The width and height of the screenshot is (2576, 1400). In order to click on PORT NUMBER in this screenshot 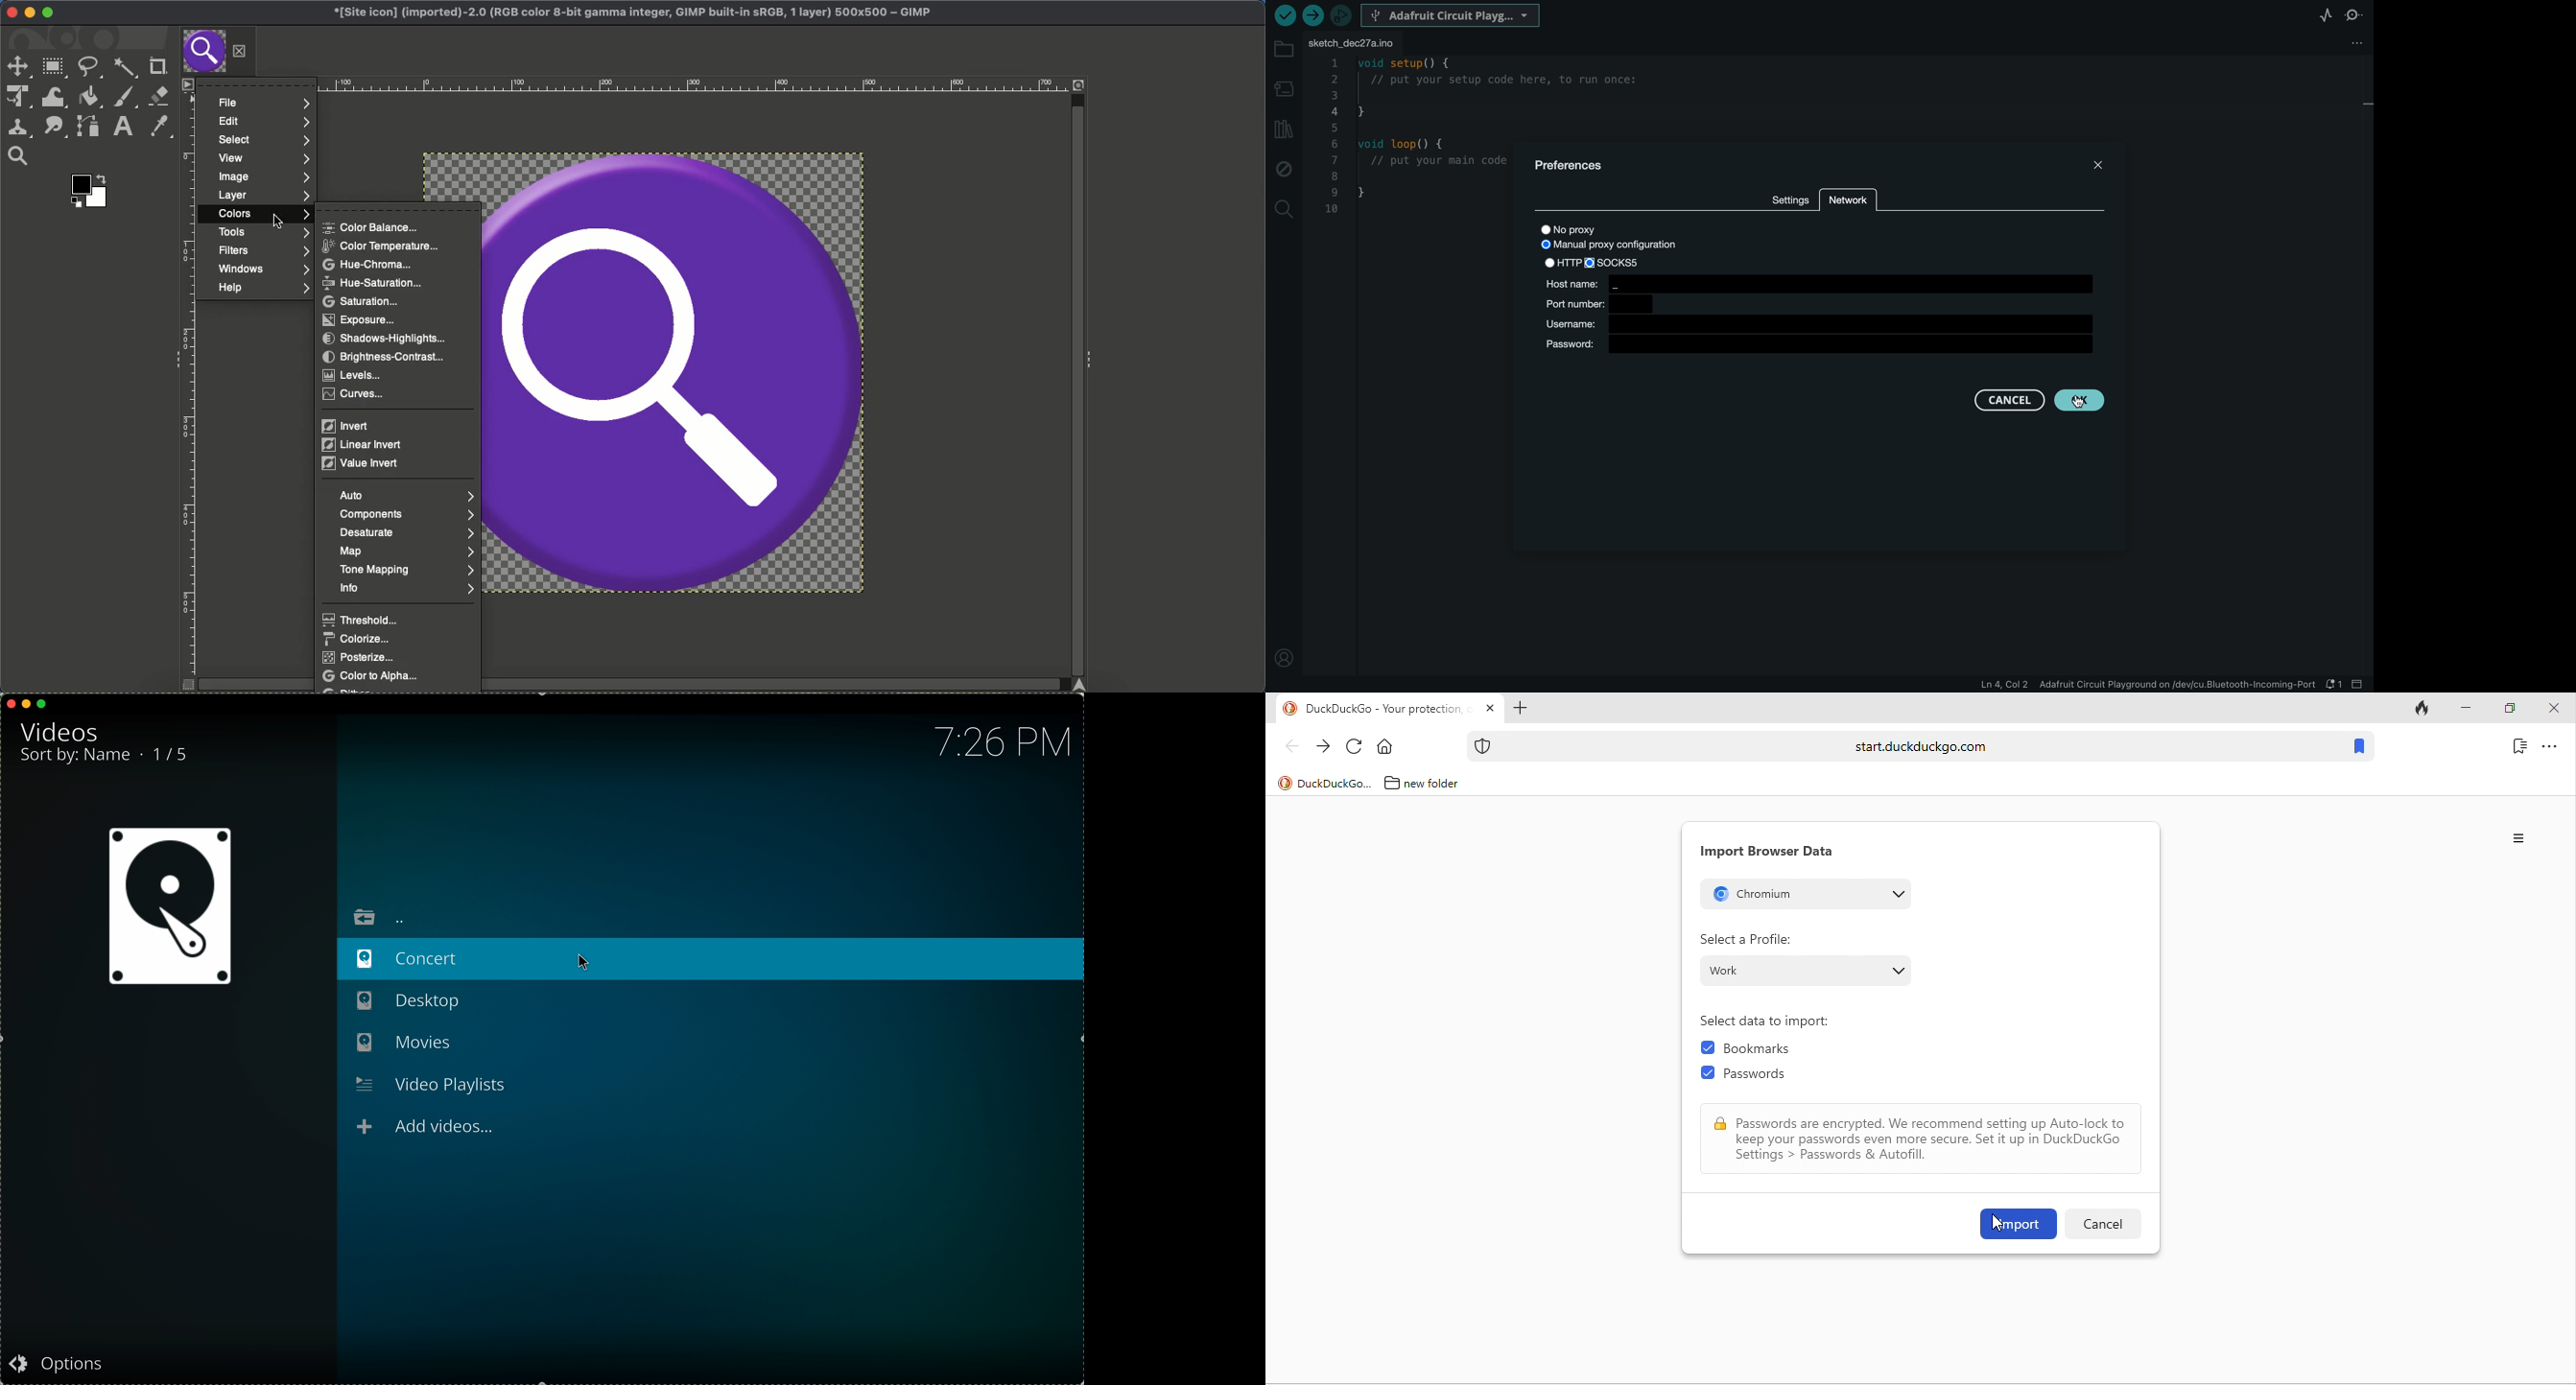, I will do `click(1607, 304)`.